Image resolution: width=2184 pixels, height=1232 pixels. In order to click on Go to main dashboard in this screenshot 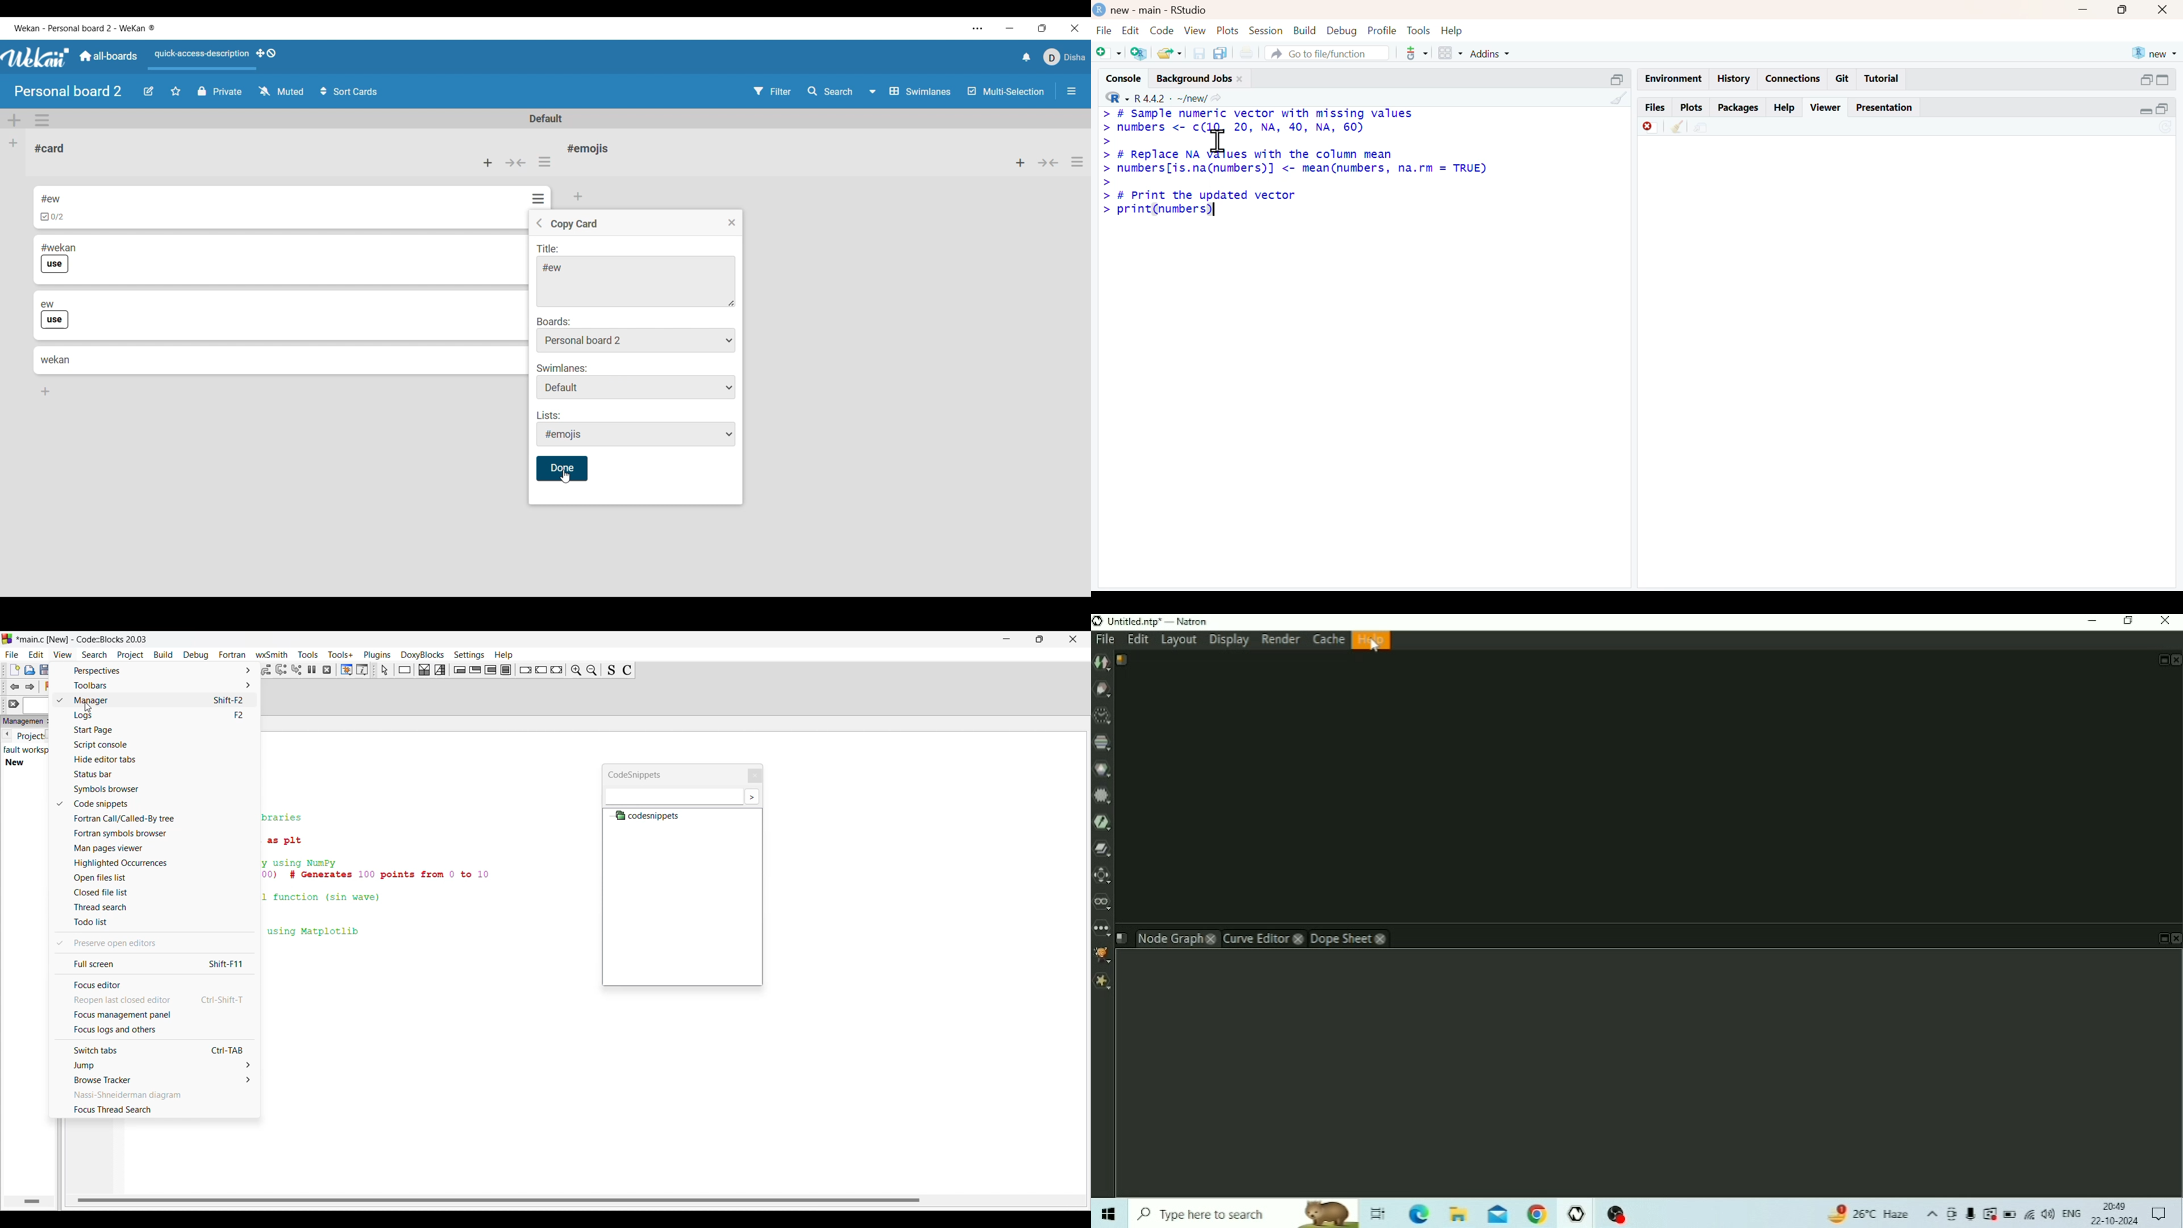, I will do `click(107, 56)`.